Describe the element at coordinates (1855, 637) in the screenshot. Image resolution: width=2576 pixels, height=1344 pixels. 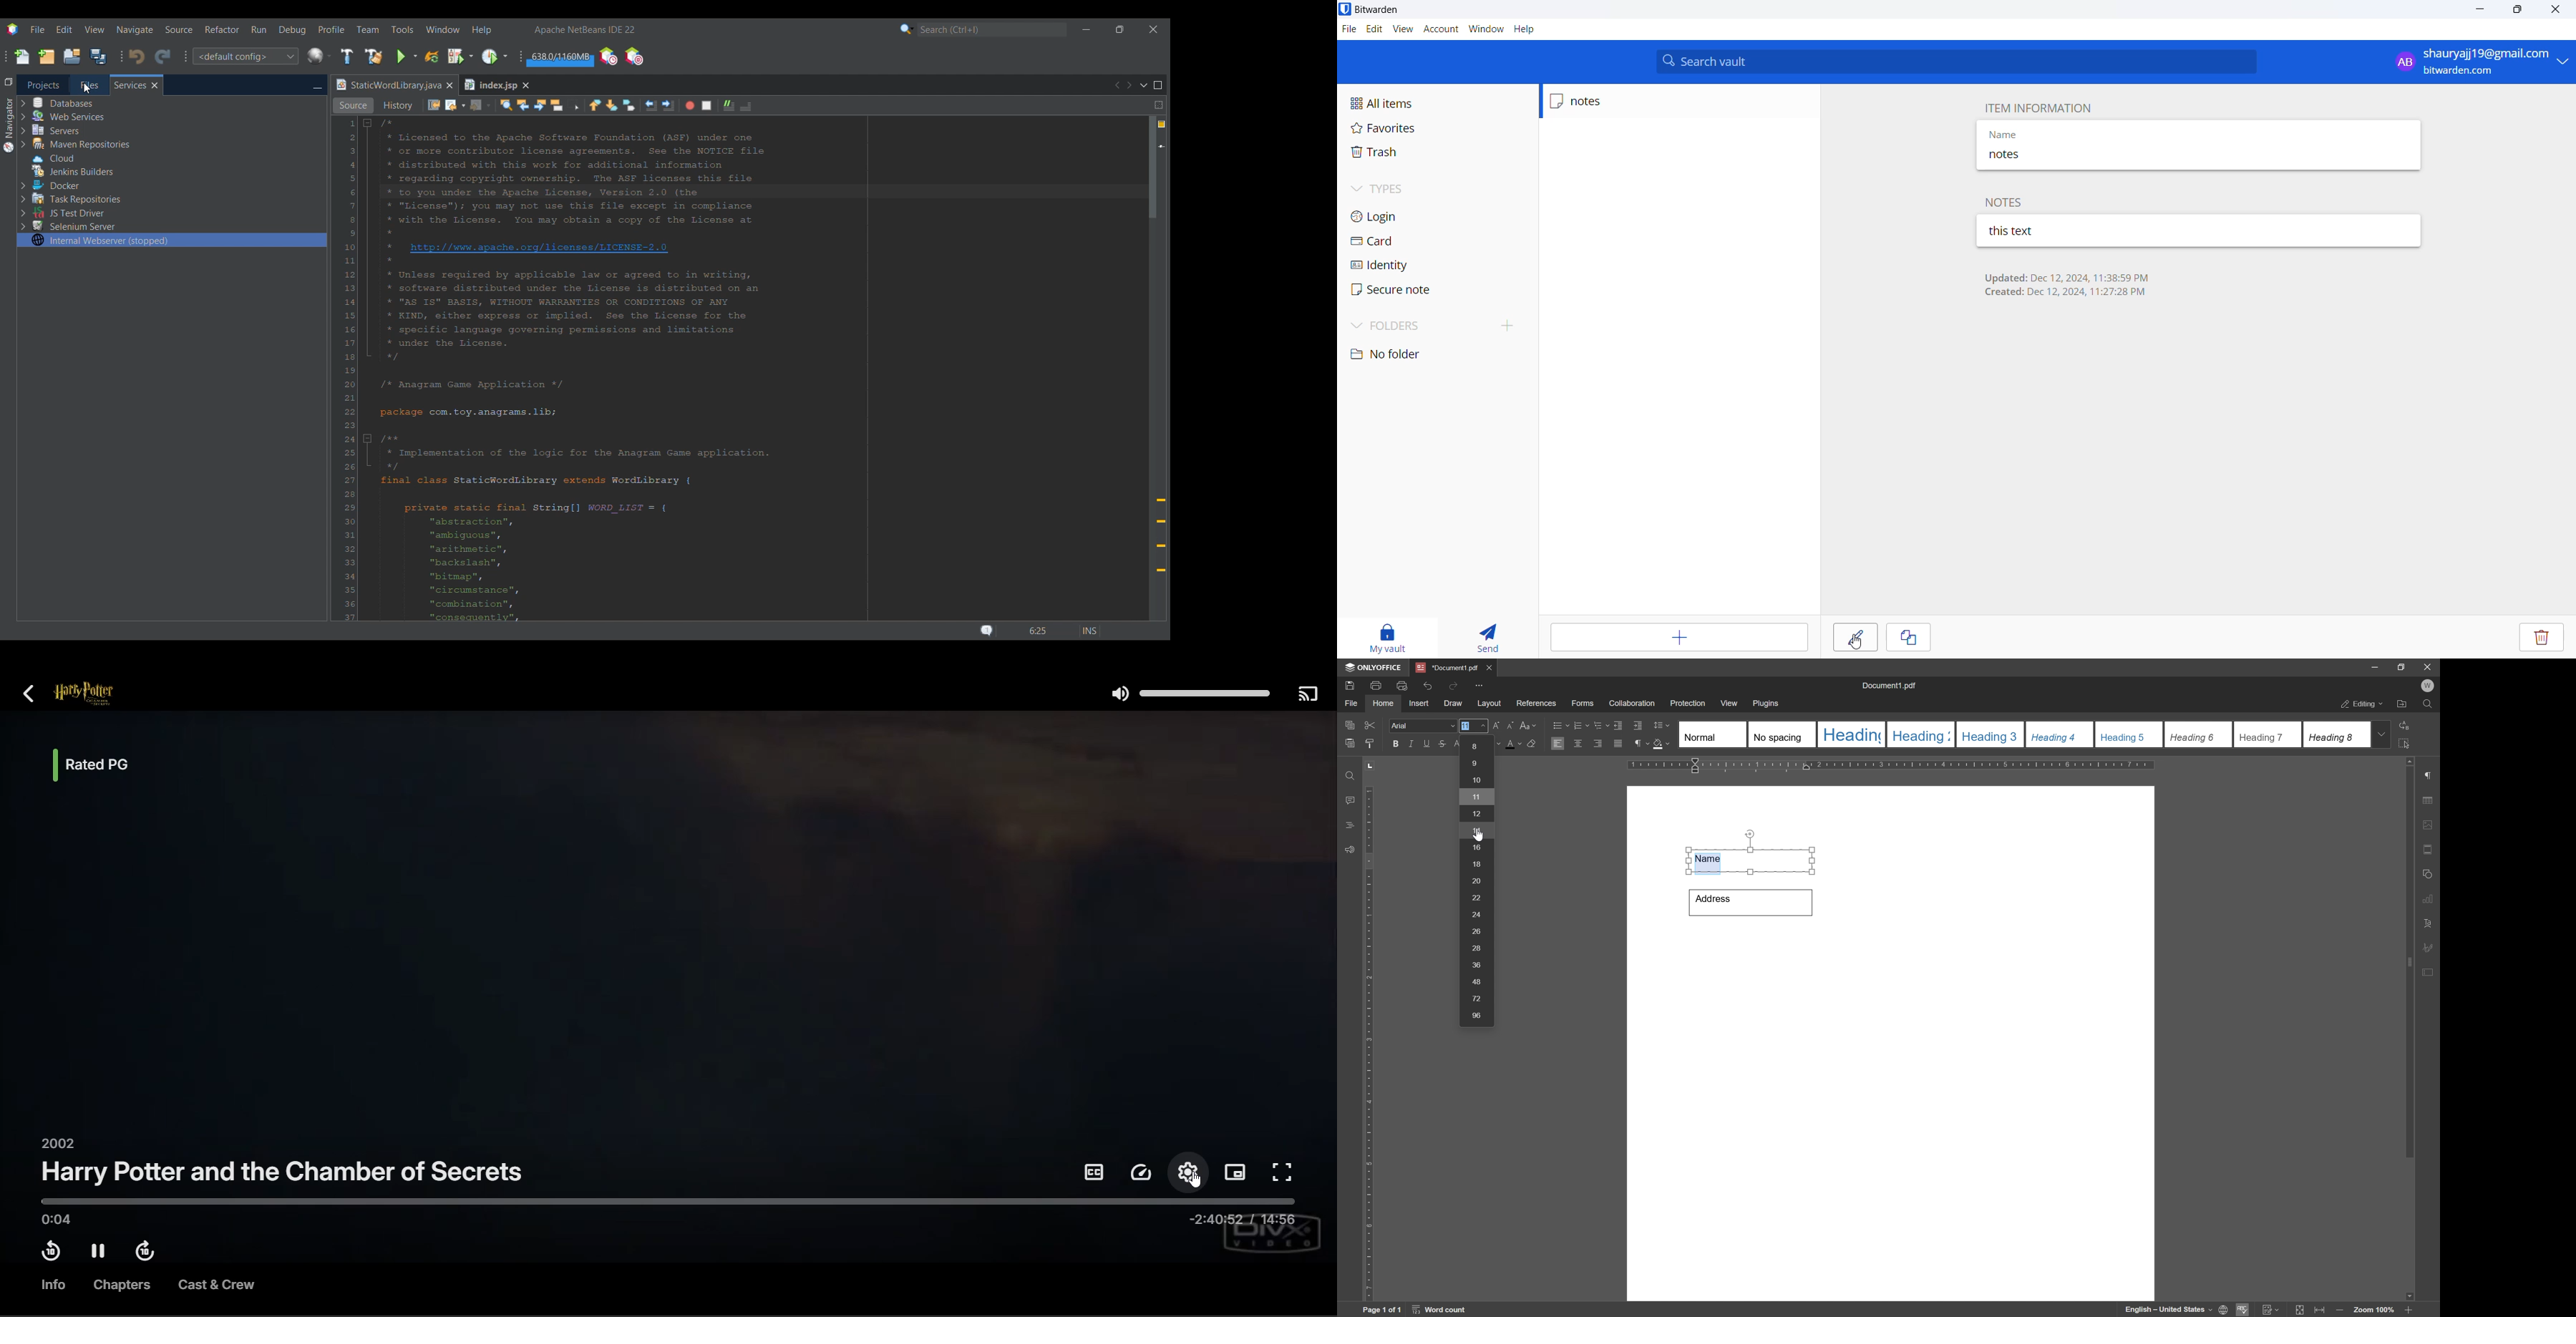
I see `edit` at that location.